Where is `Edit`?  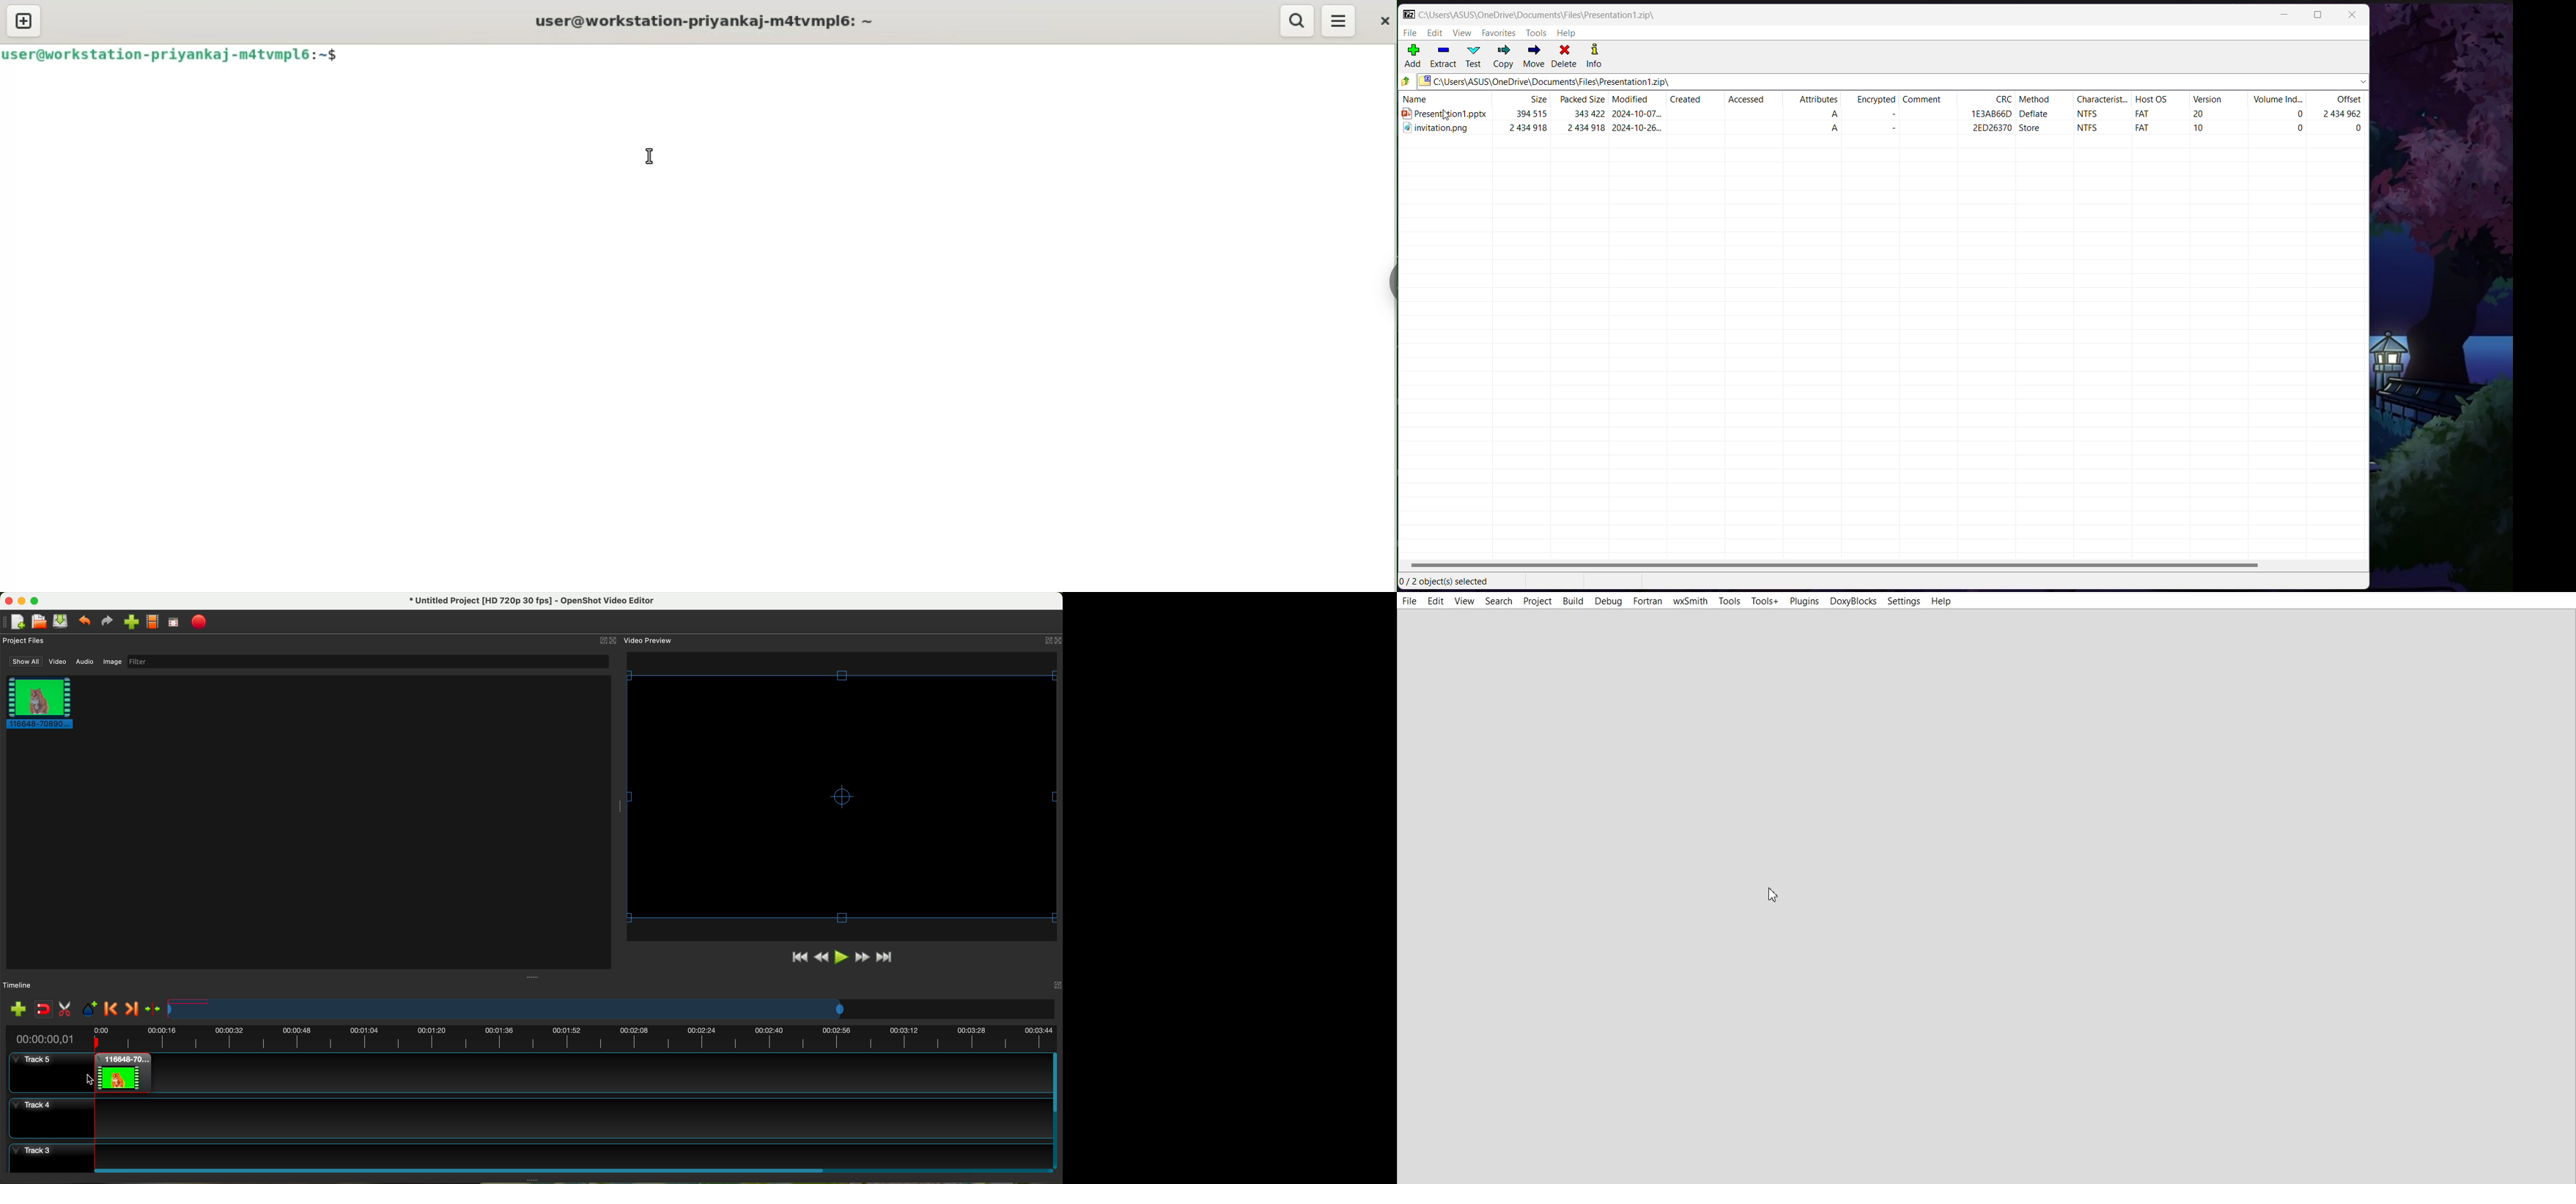 Edit is located at coordinates (1436, 600).